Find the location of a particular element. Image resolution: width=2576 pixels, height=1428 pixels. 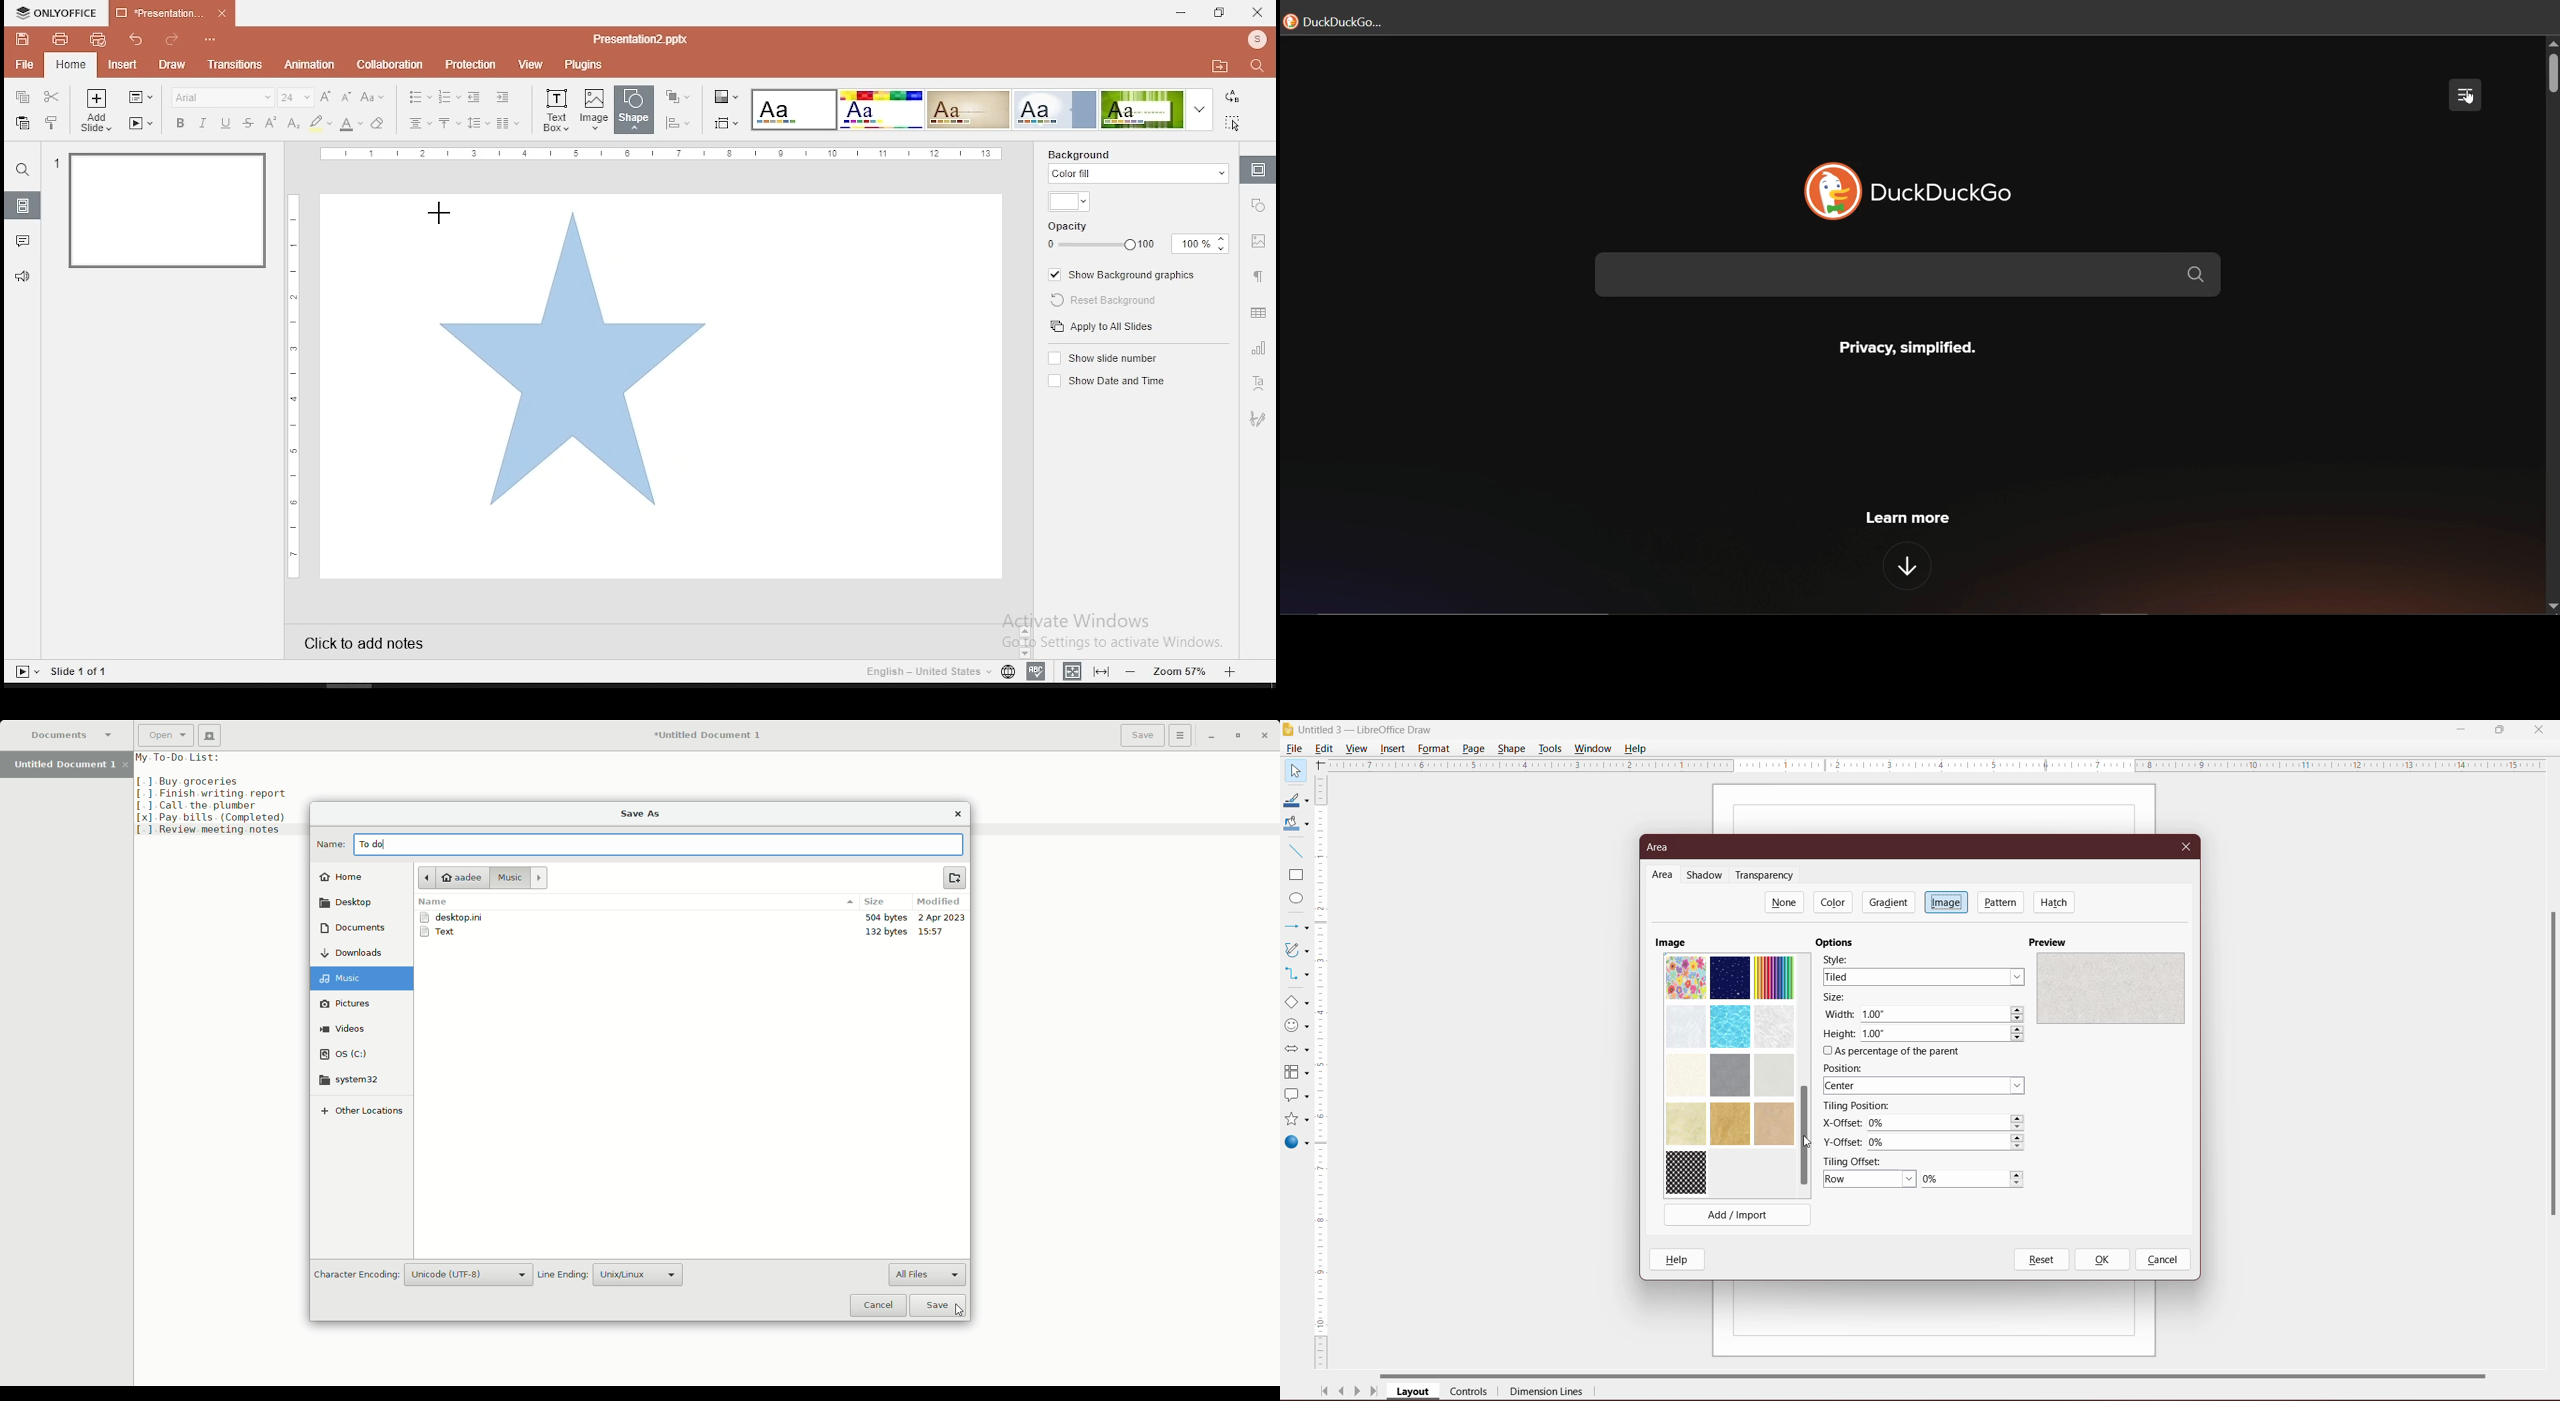

spacing is located at coordinates (477, 123).